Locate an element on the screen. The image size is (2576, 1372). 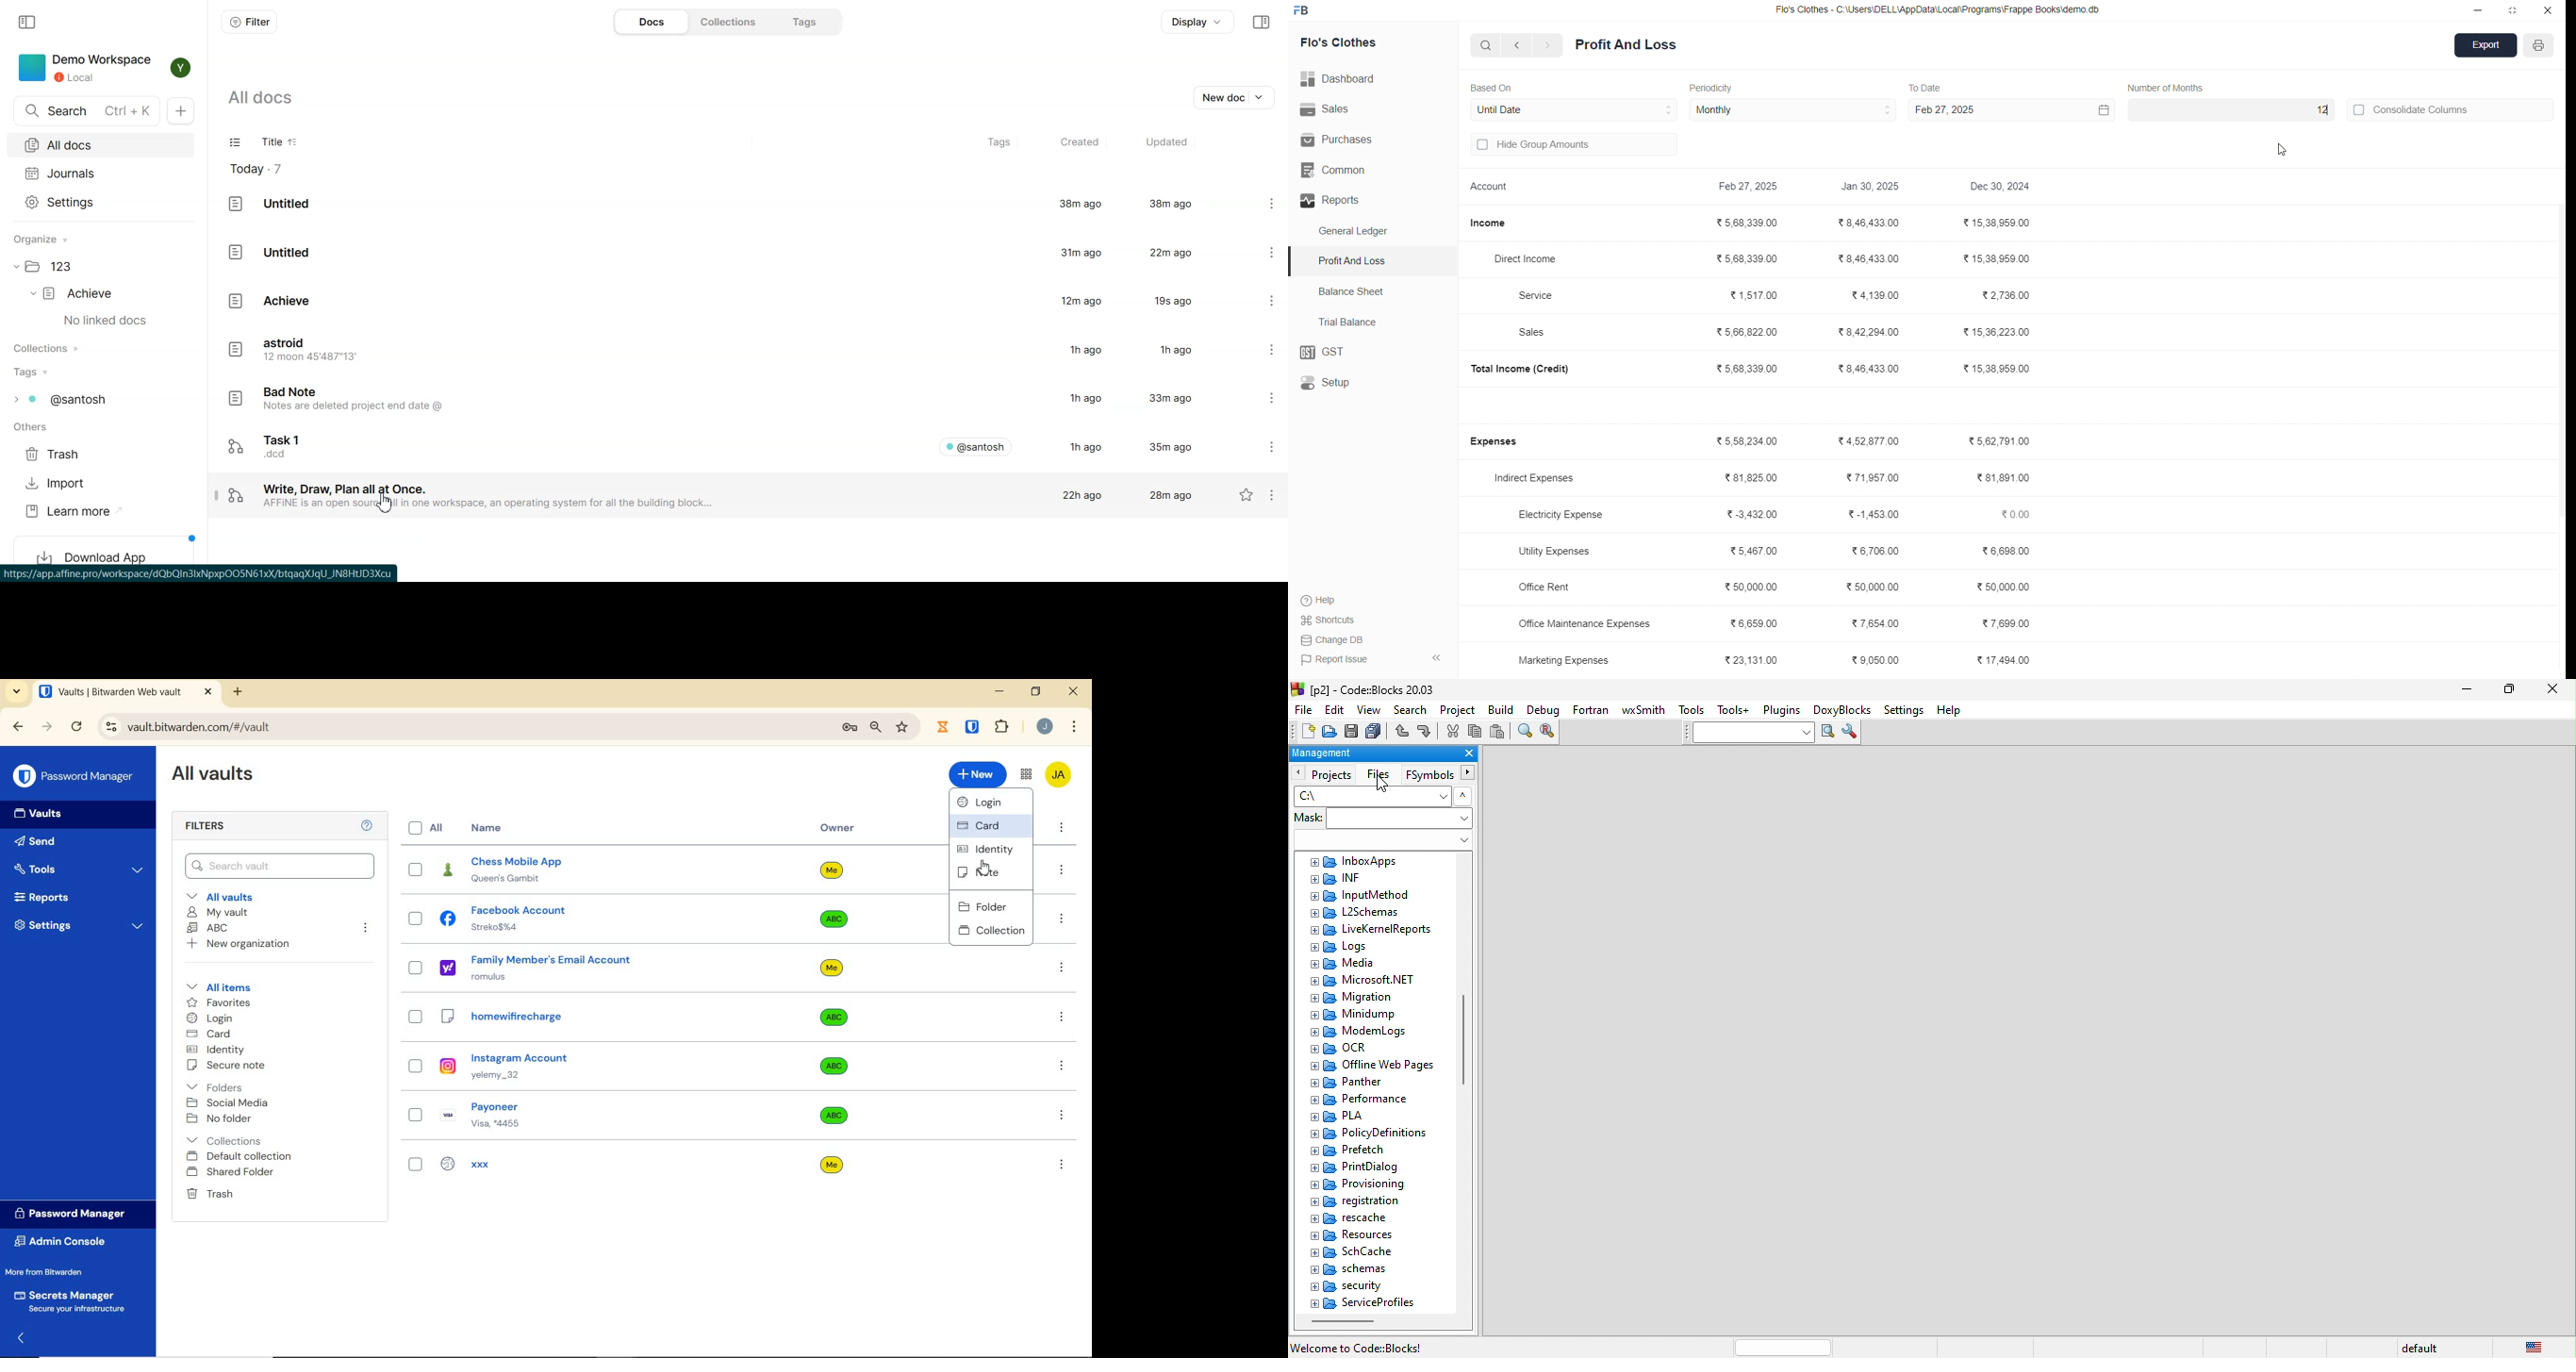
₹8,46,433.00 is located at coordinates (1872, 260).